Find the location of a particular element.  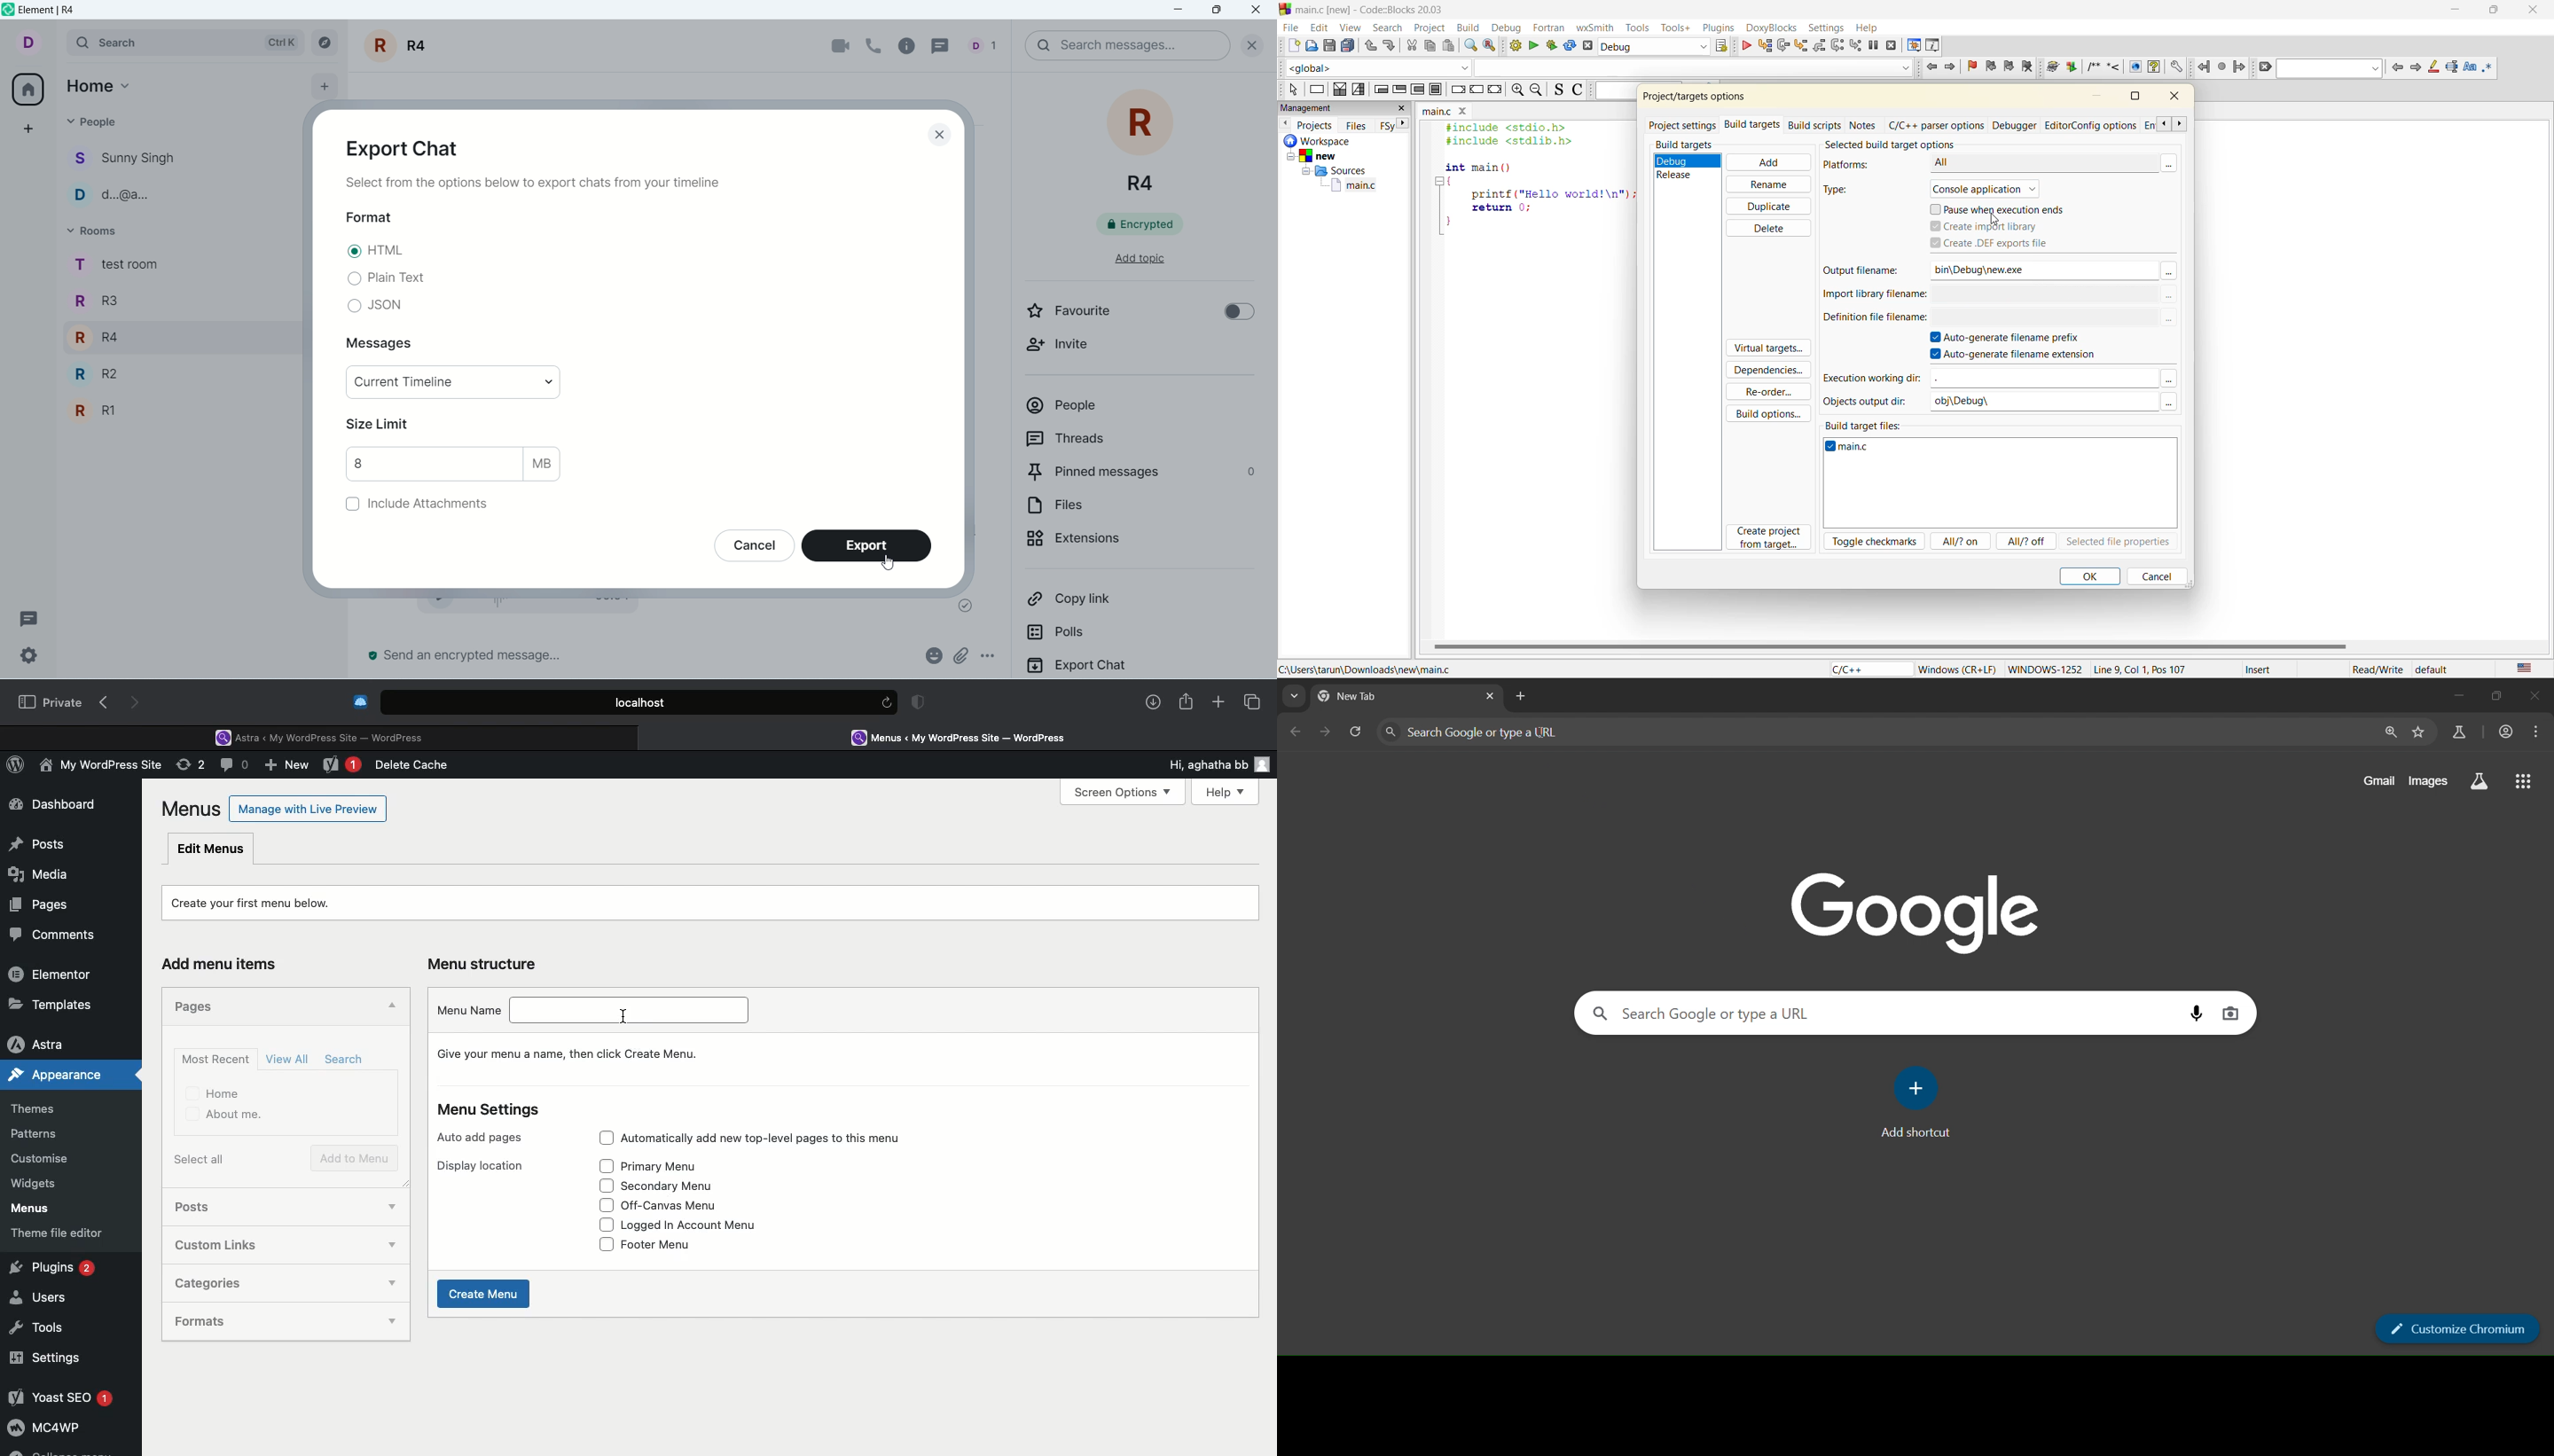

Local.host is located at coordinates (640, 701).